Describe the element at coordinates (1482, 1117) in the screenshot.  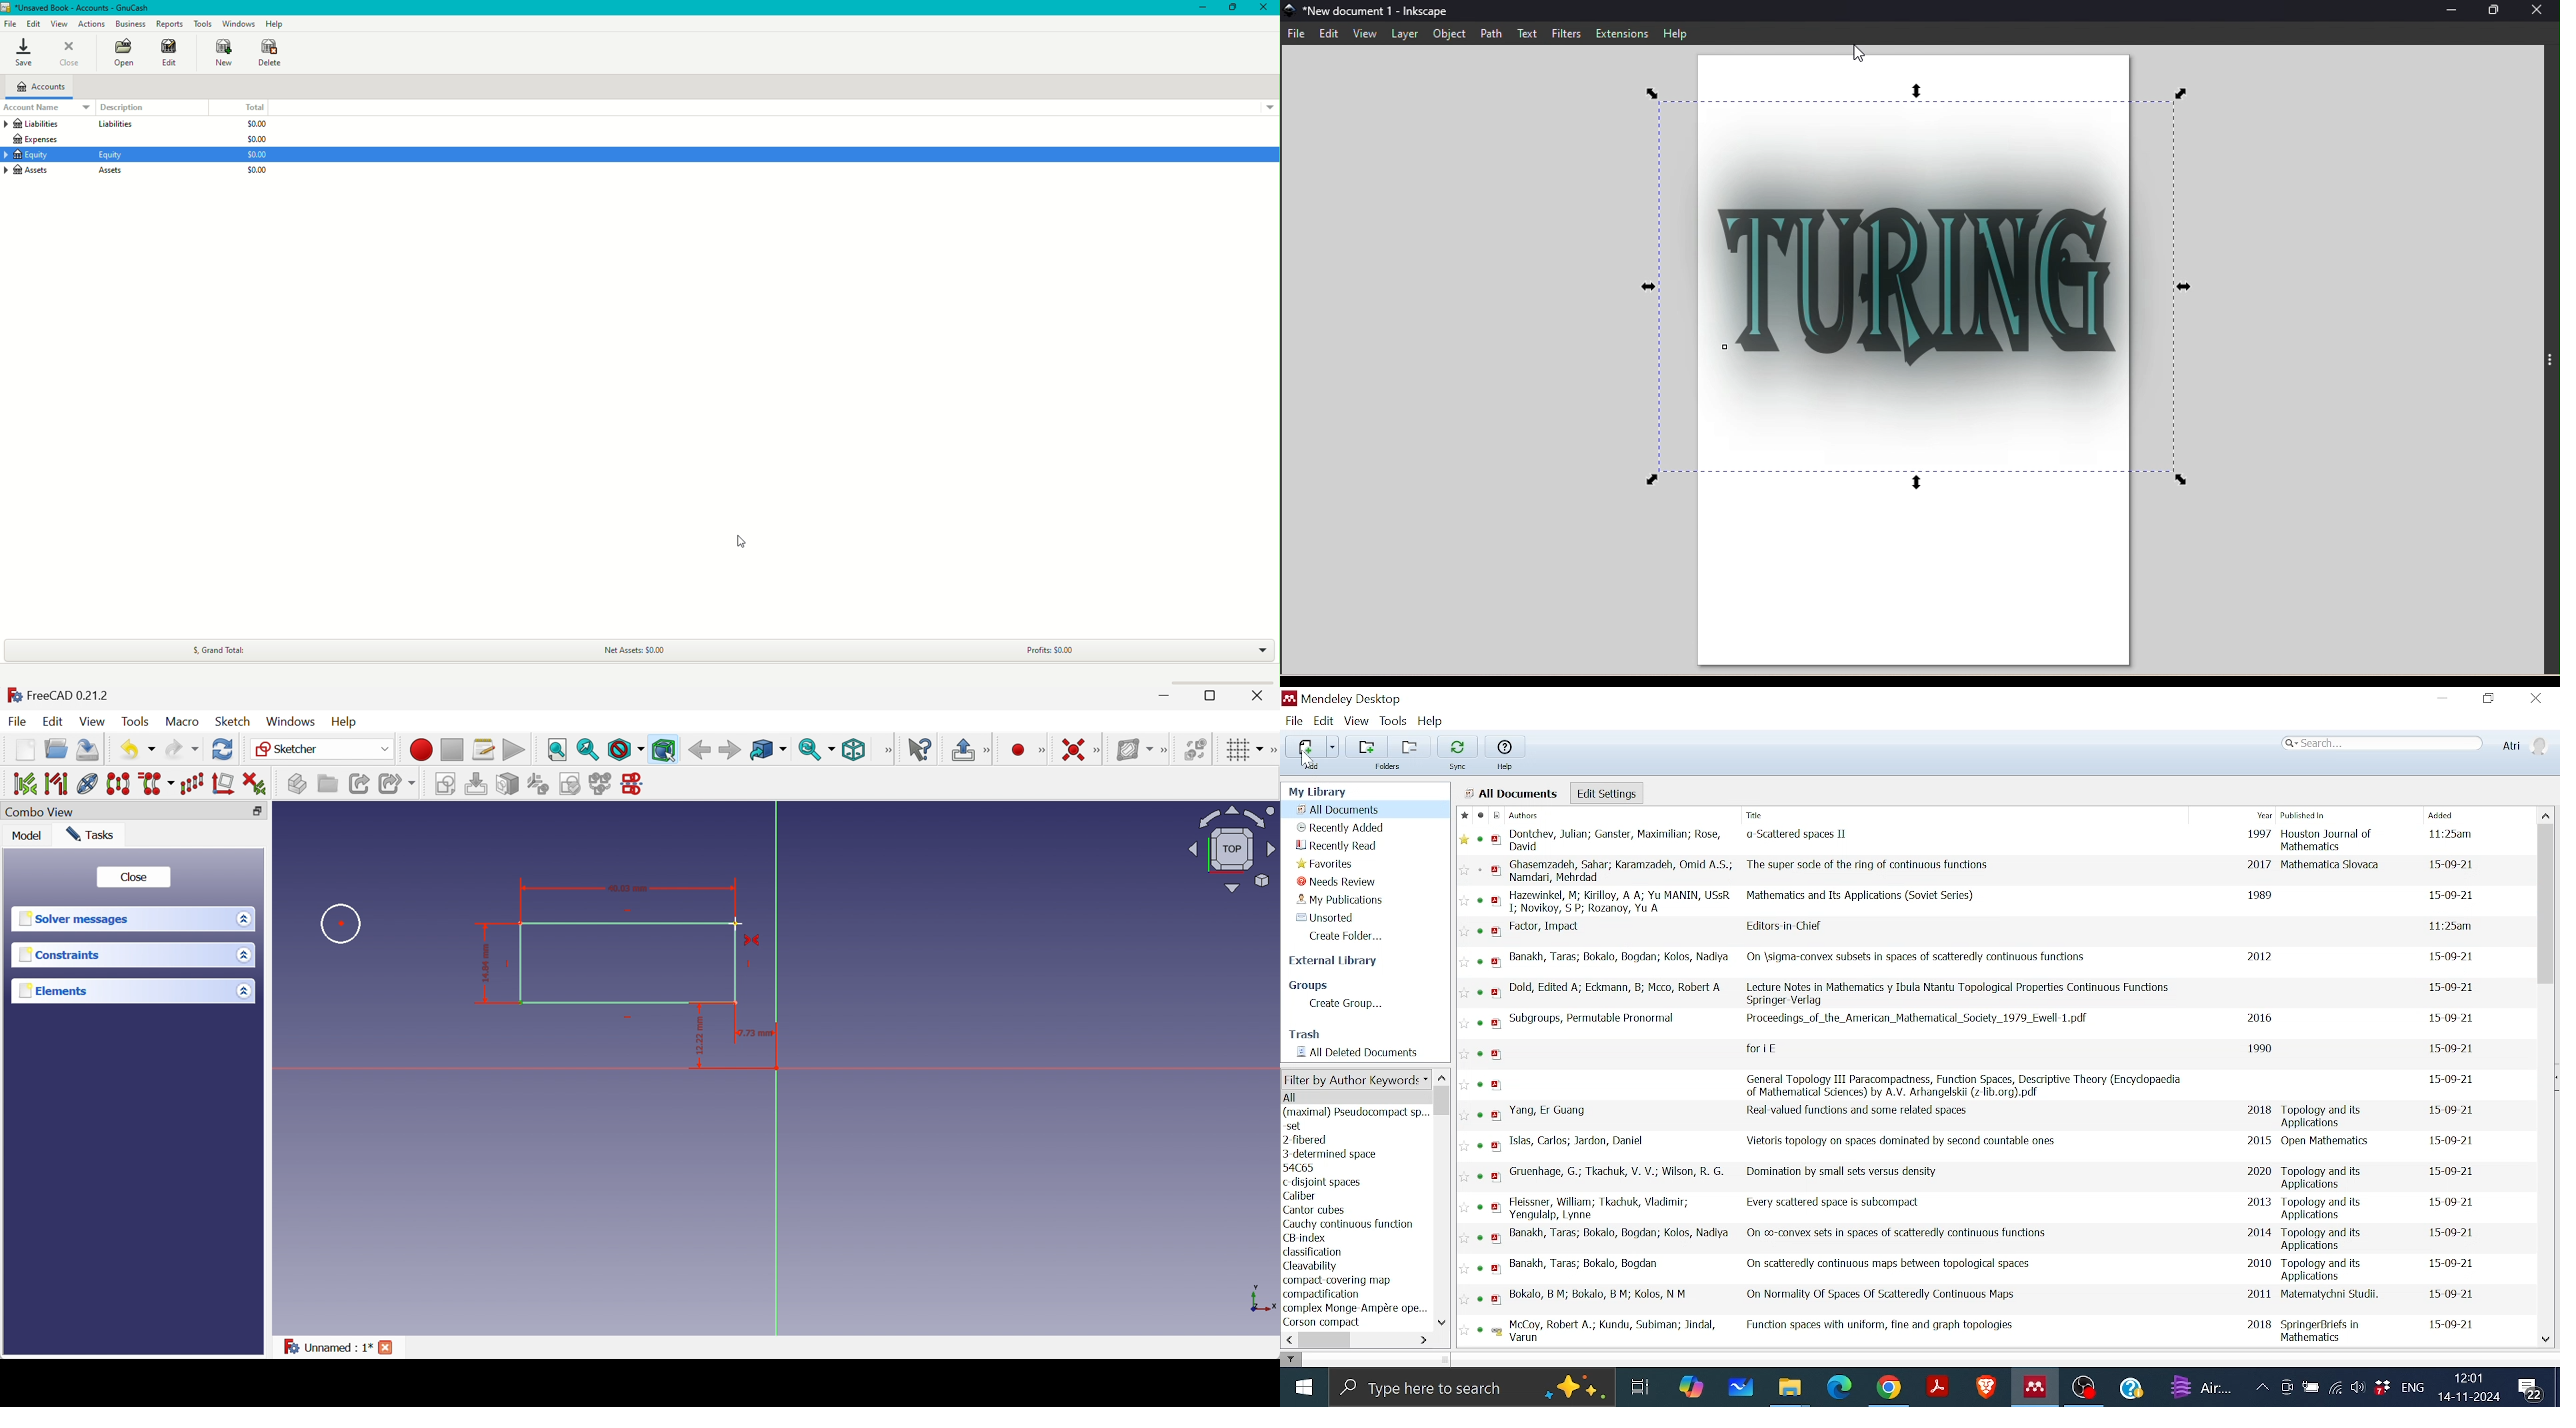
I see `read status` at that location.